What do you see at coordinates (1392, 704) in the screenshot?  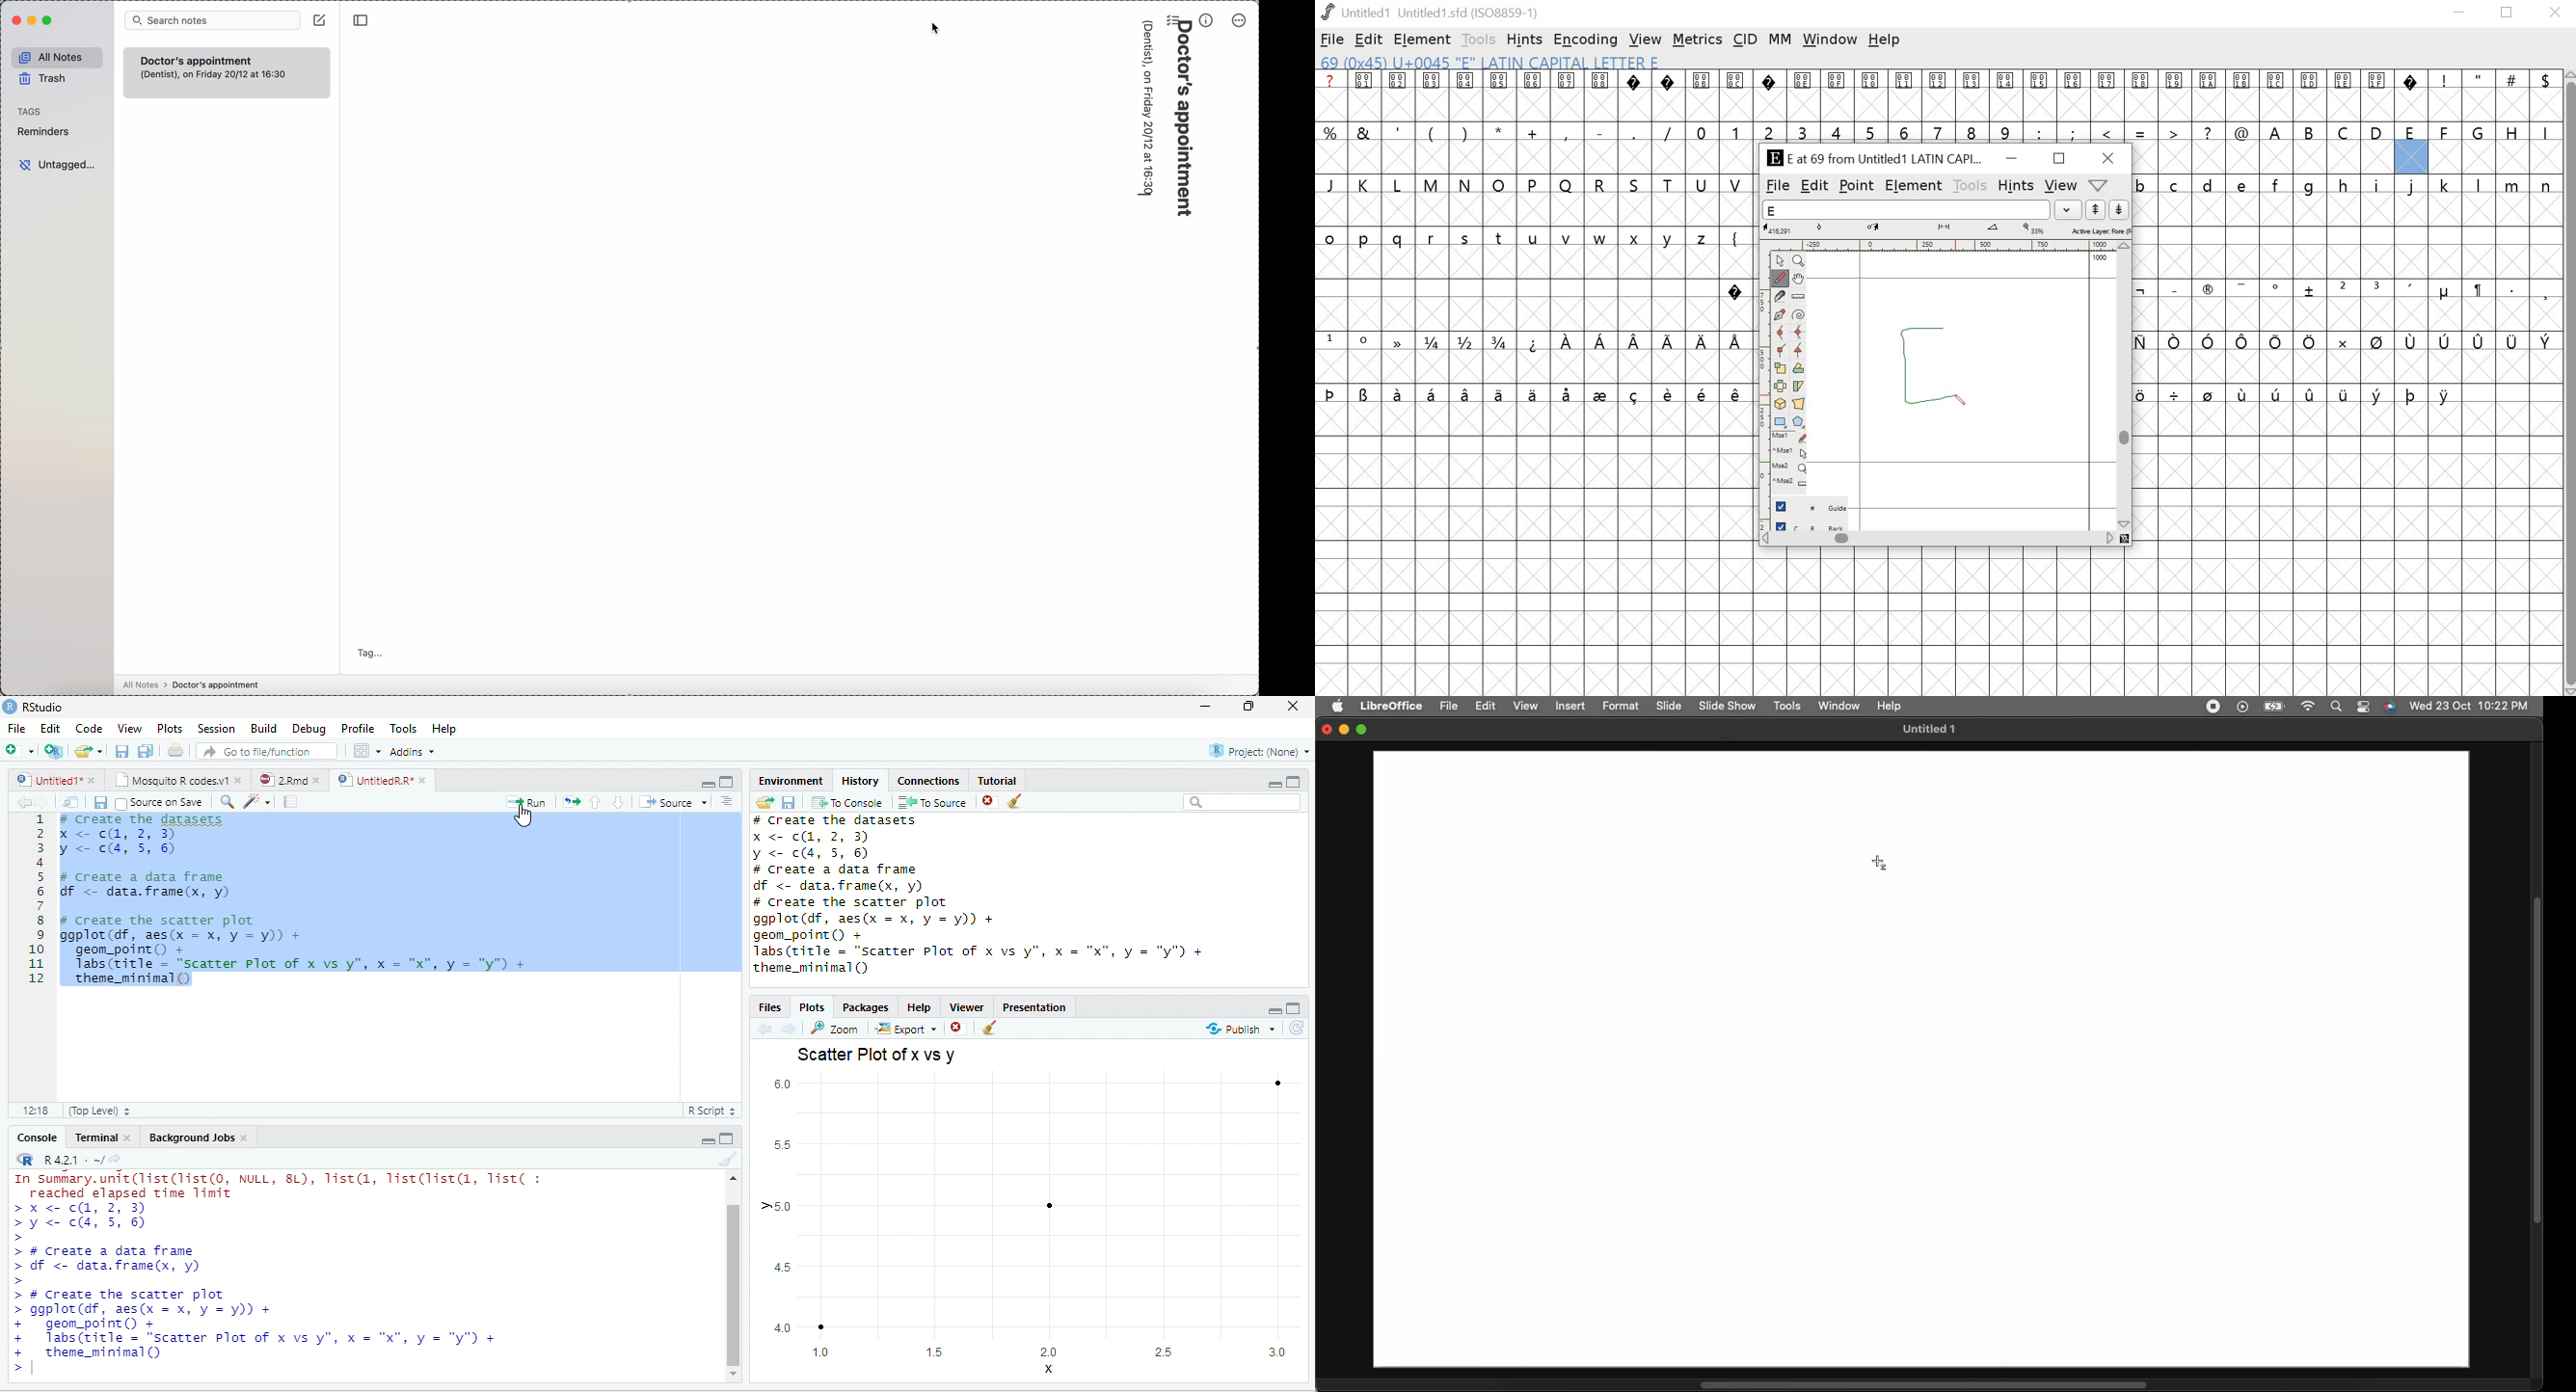 I see `LibreOffice` at bounding box center [1392, 704].